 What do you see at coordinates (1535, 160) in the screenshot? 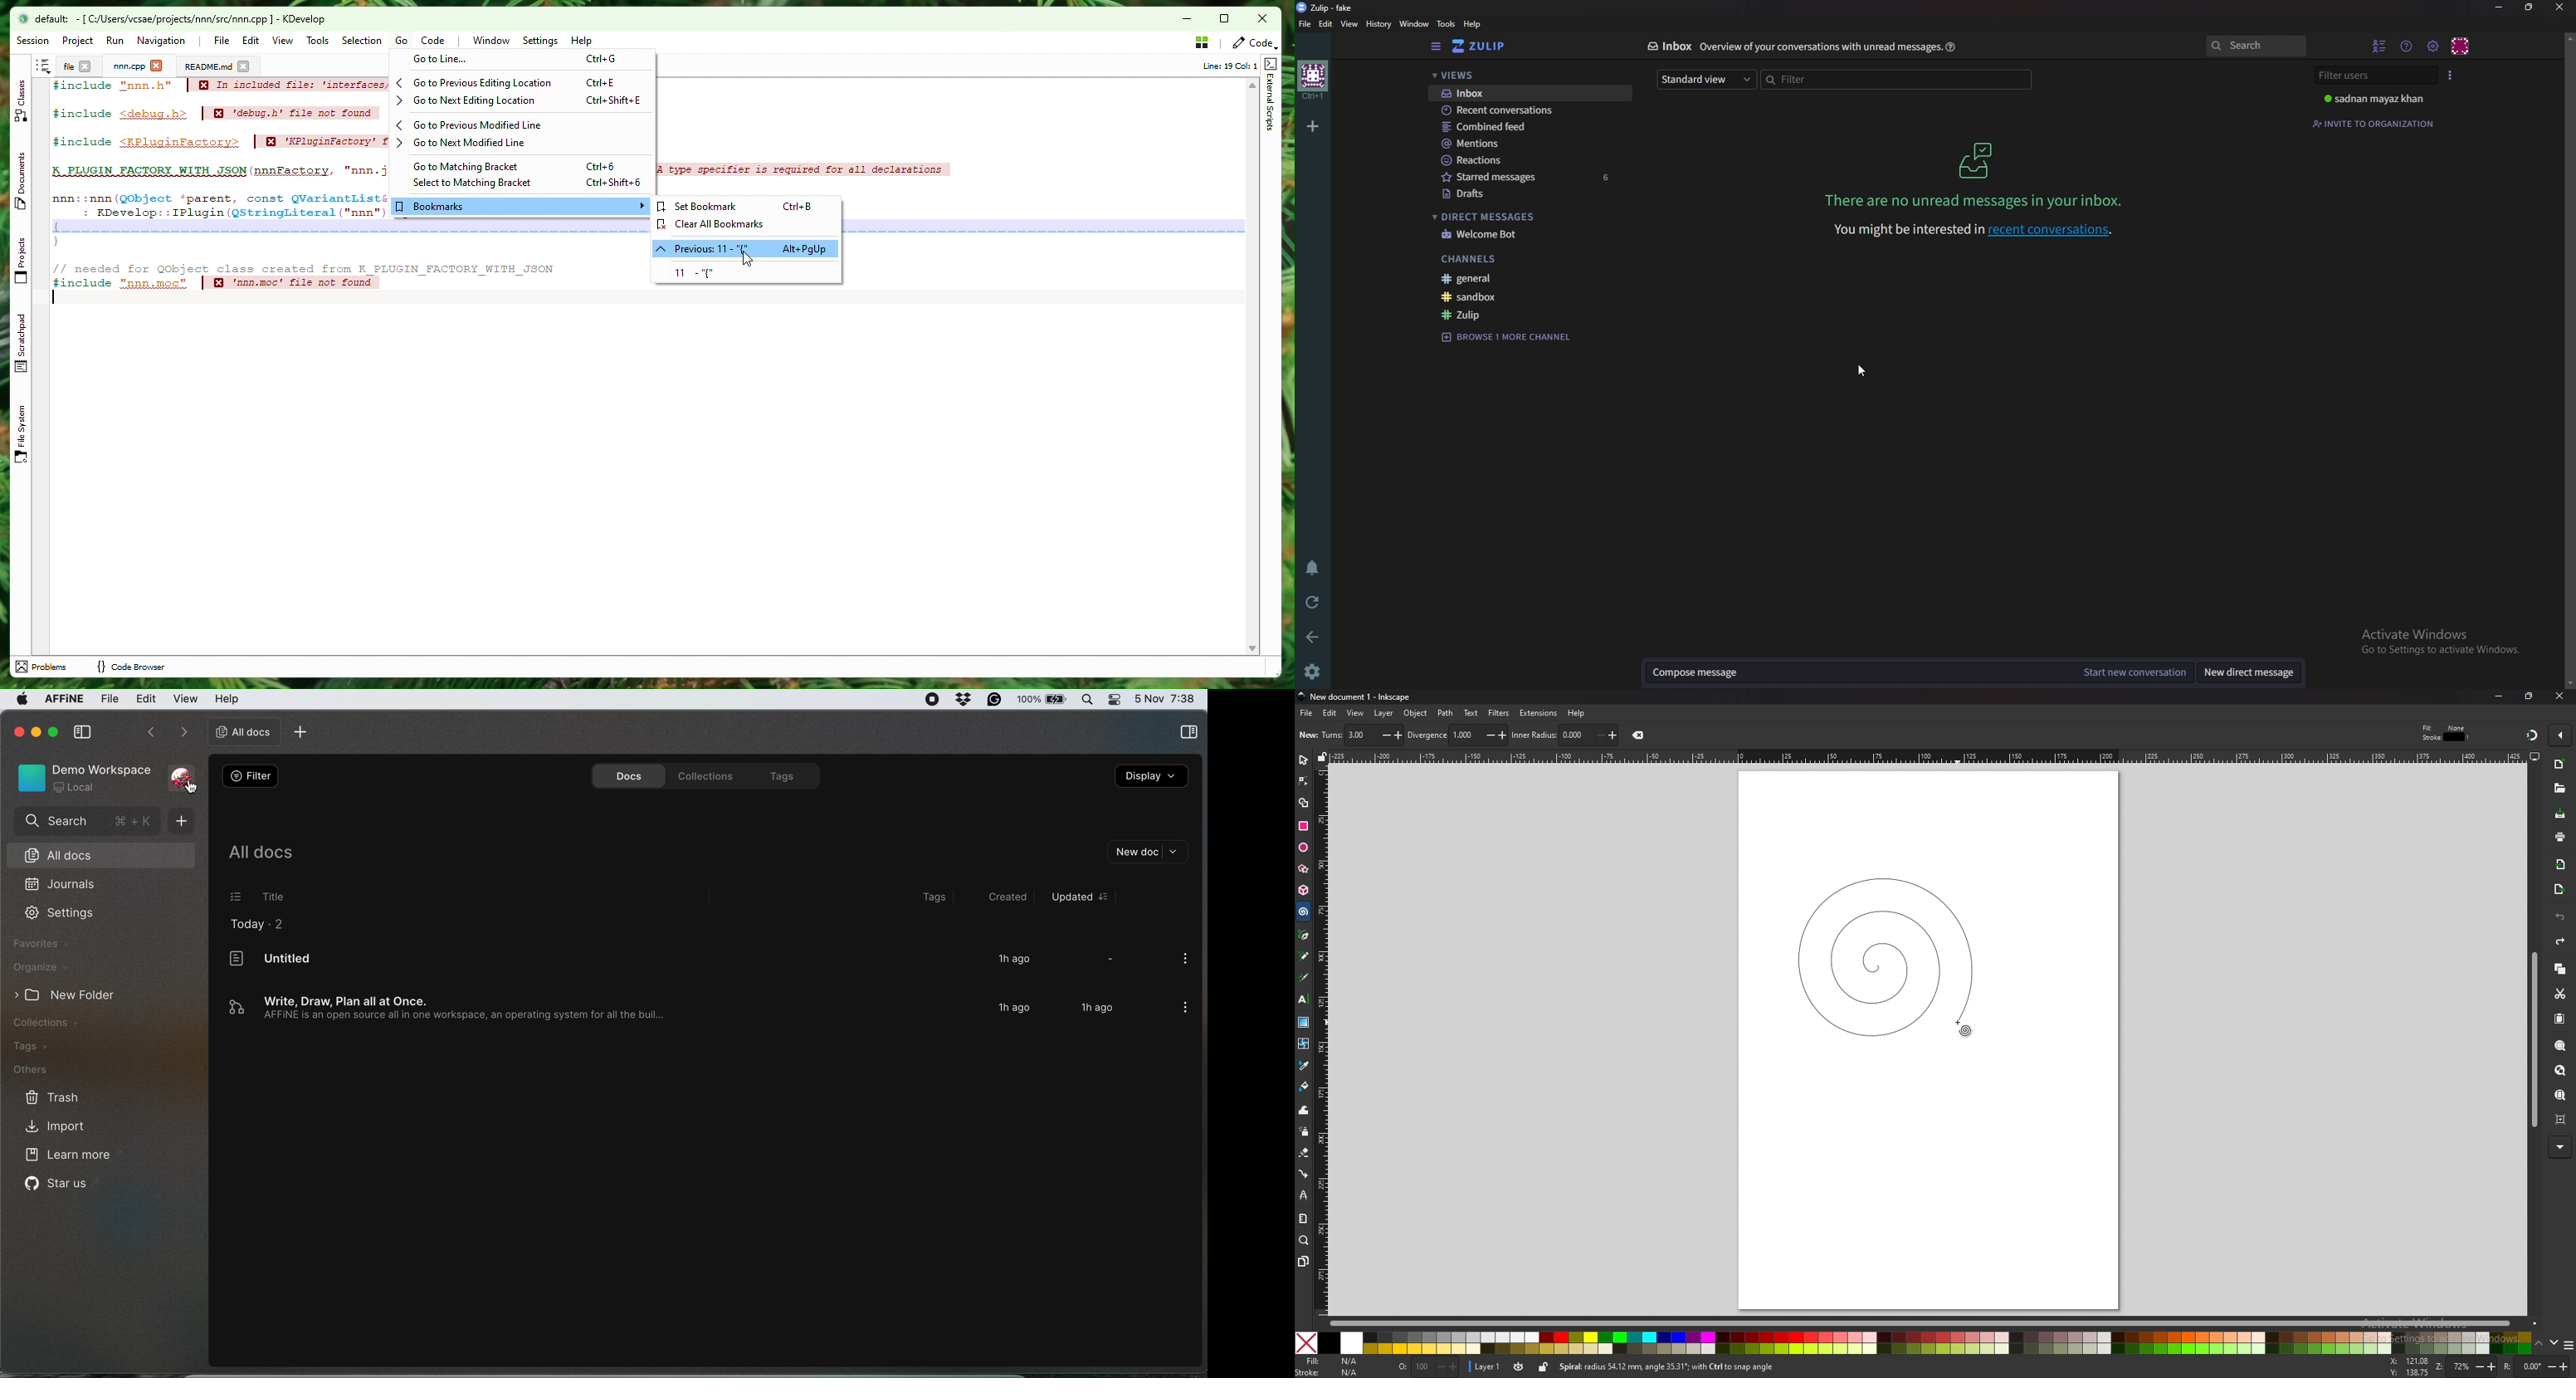
I see `Reactions` at bounding box center [1535, 160].